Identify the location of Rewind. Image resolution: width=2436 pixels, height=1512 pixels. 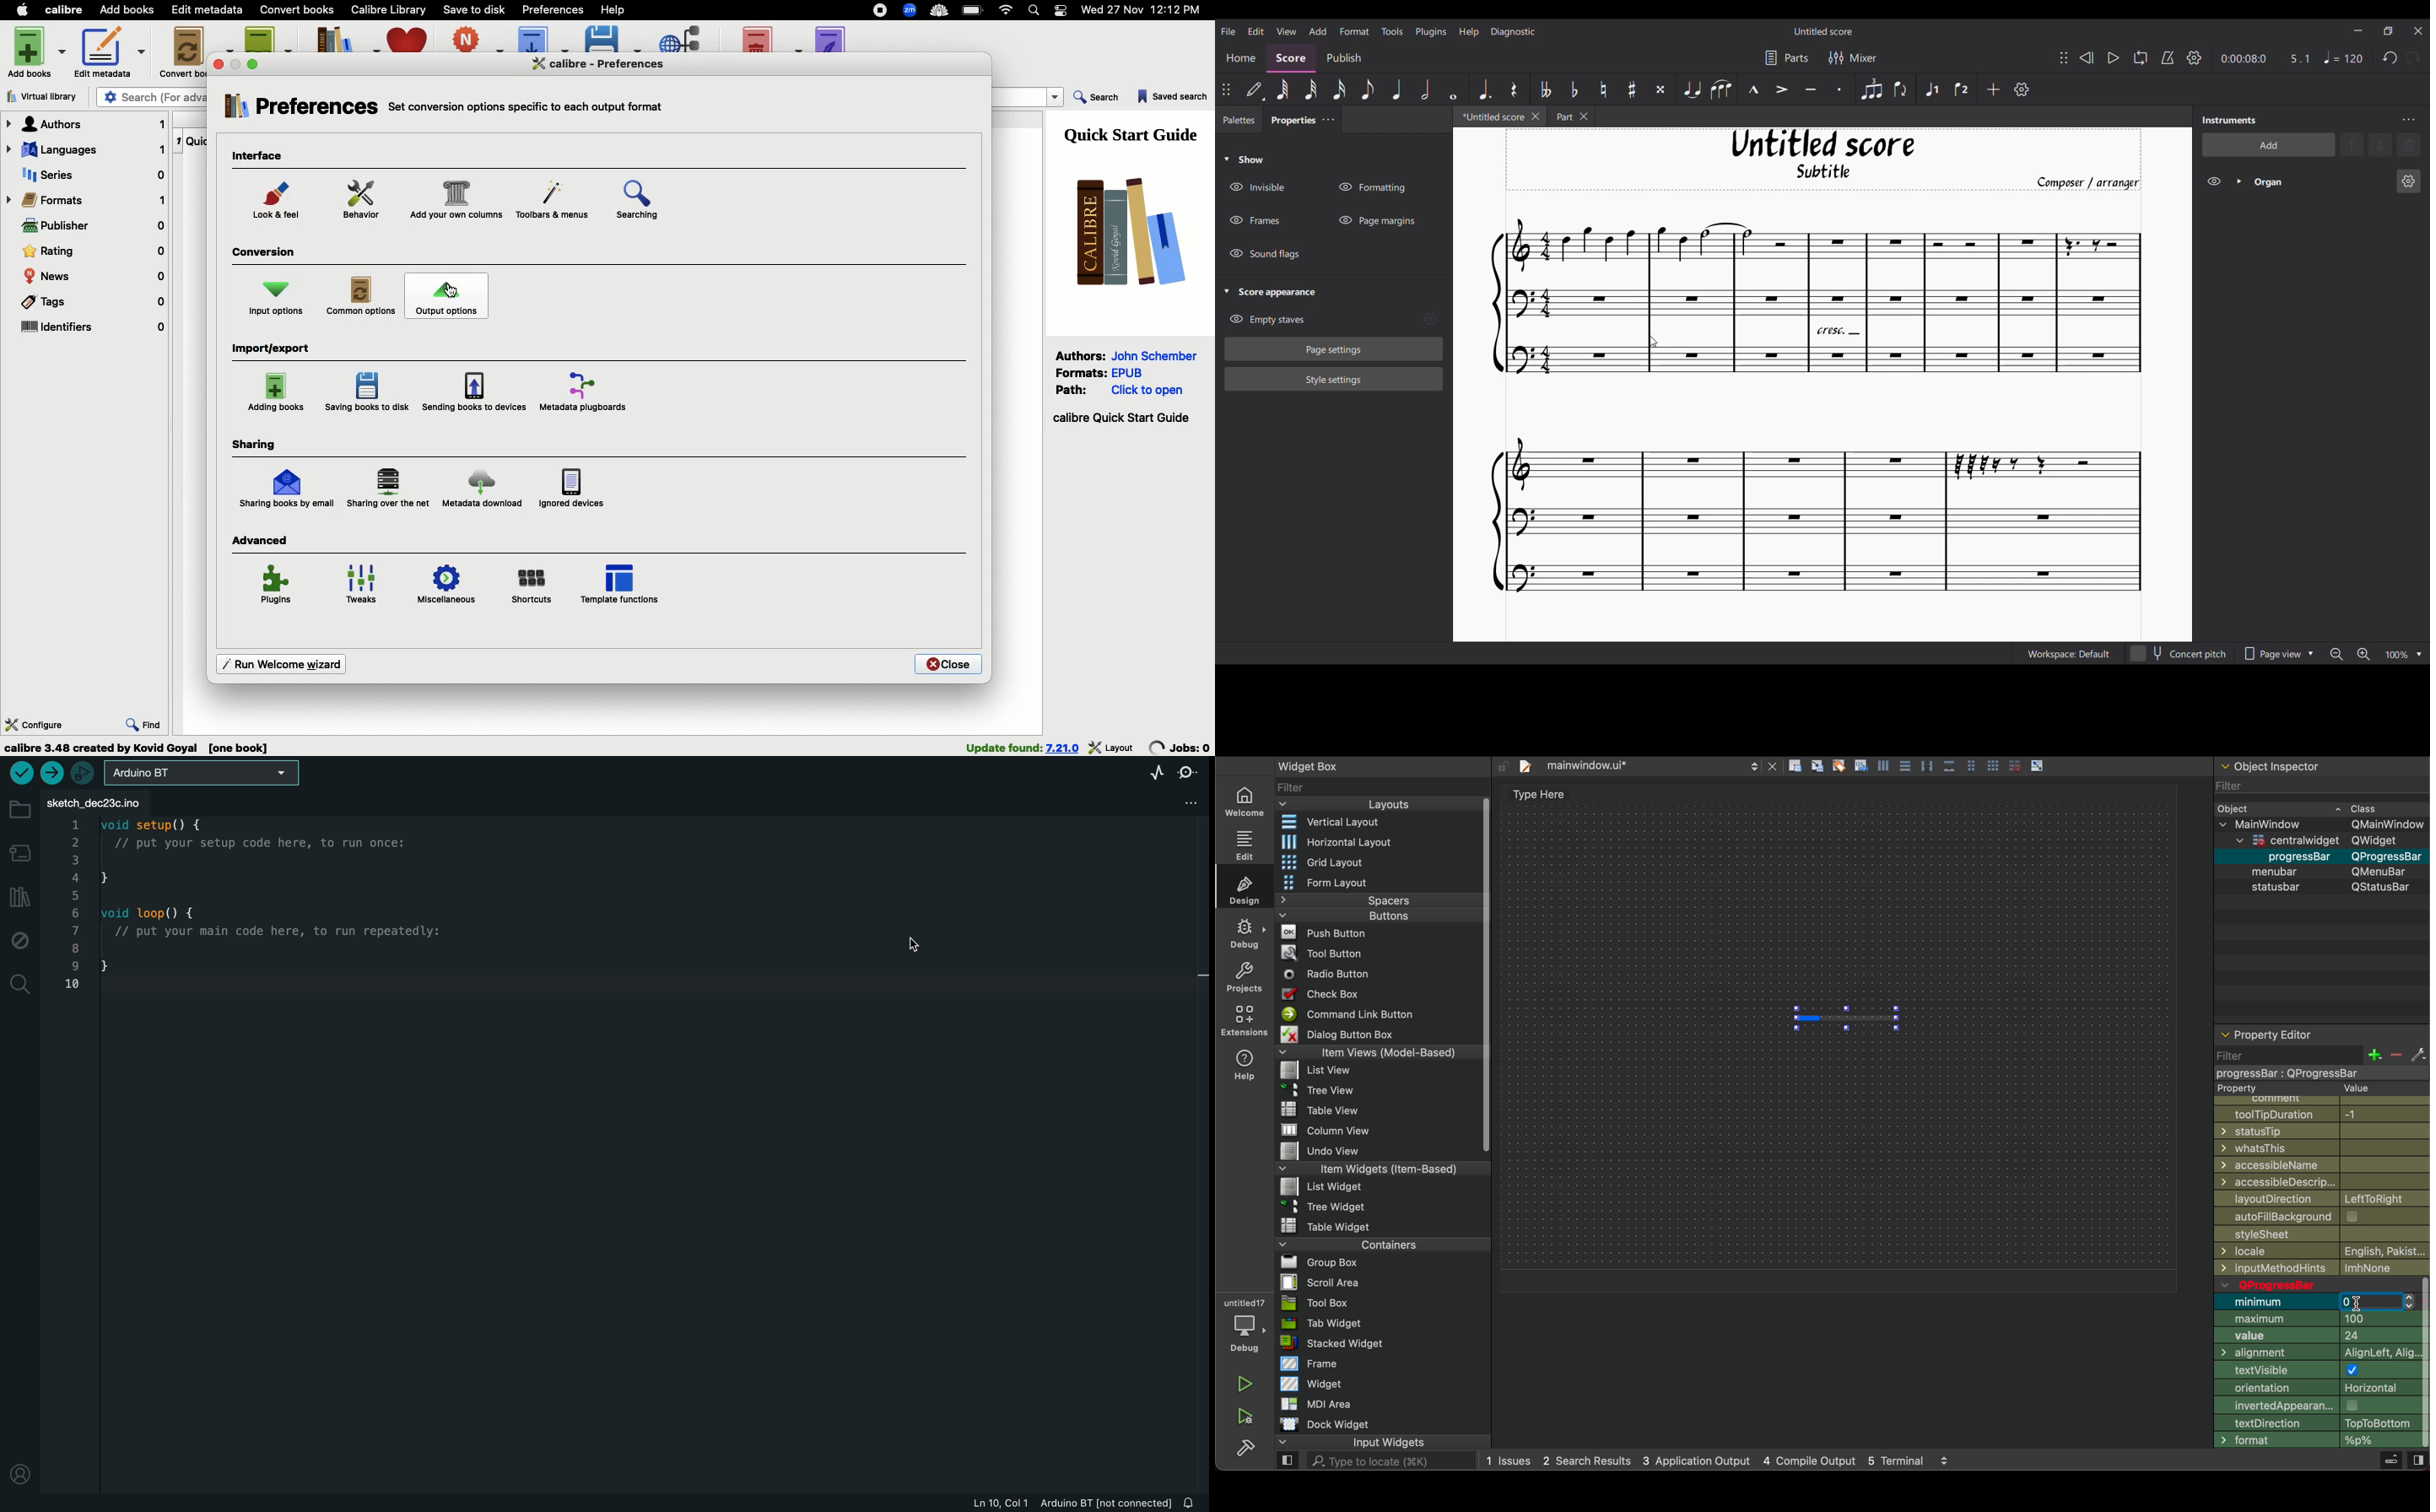
(2086, 58).